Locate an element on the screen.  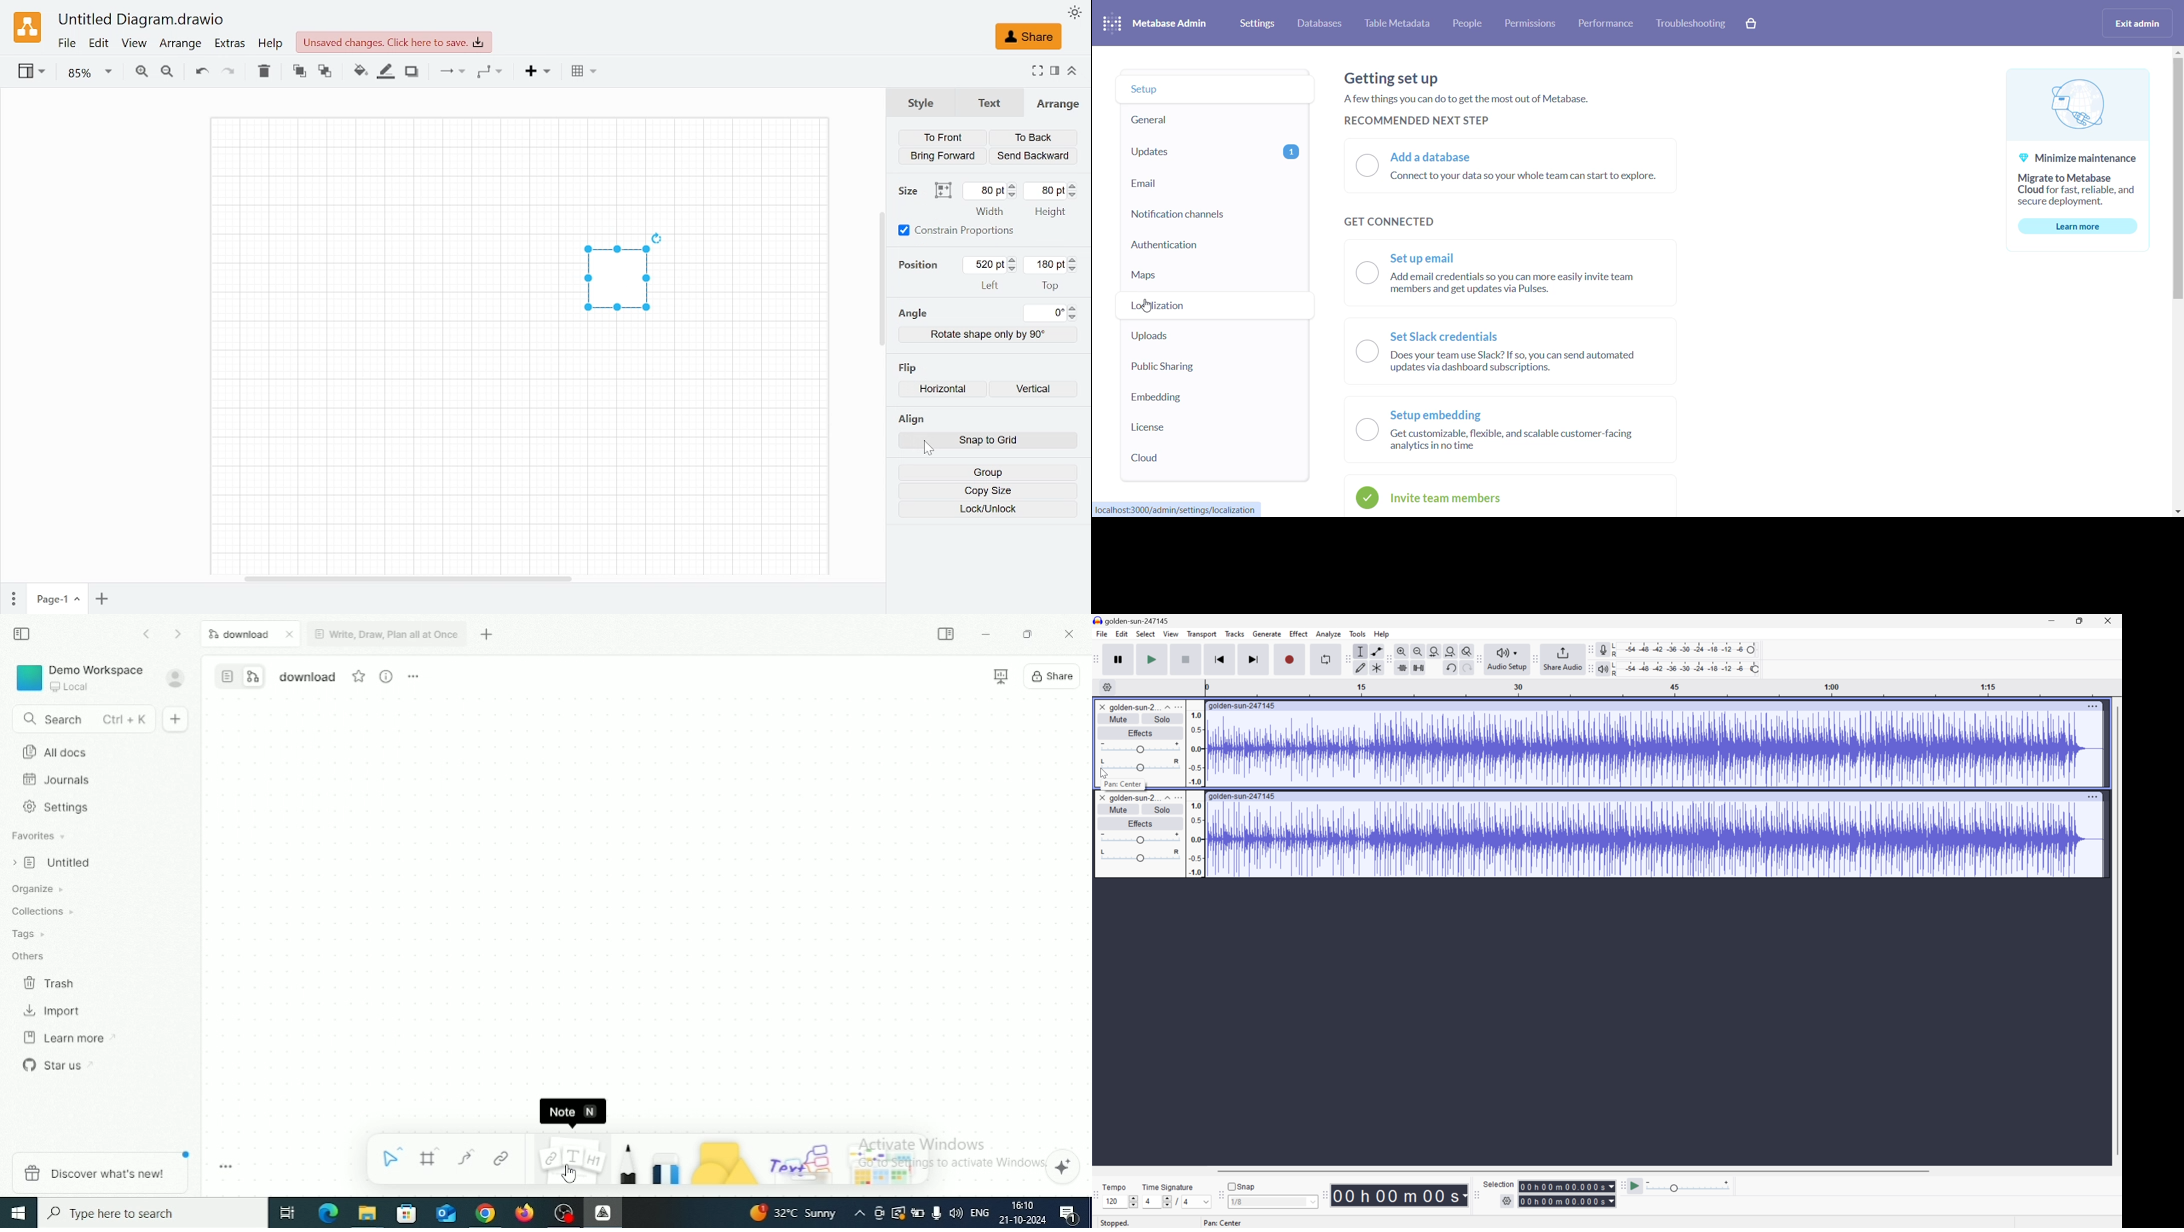
Drop Down is located at coordinates (1166, 707).